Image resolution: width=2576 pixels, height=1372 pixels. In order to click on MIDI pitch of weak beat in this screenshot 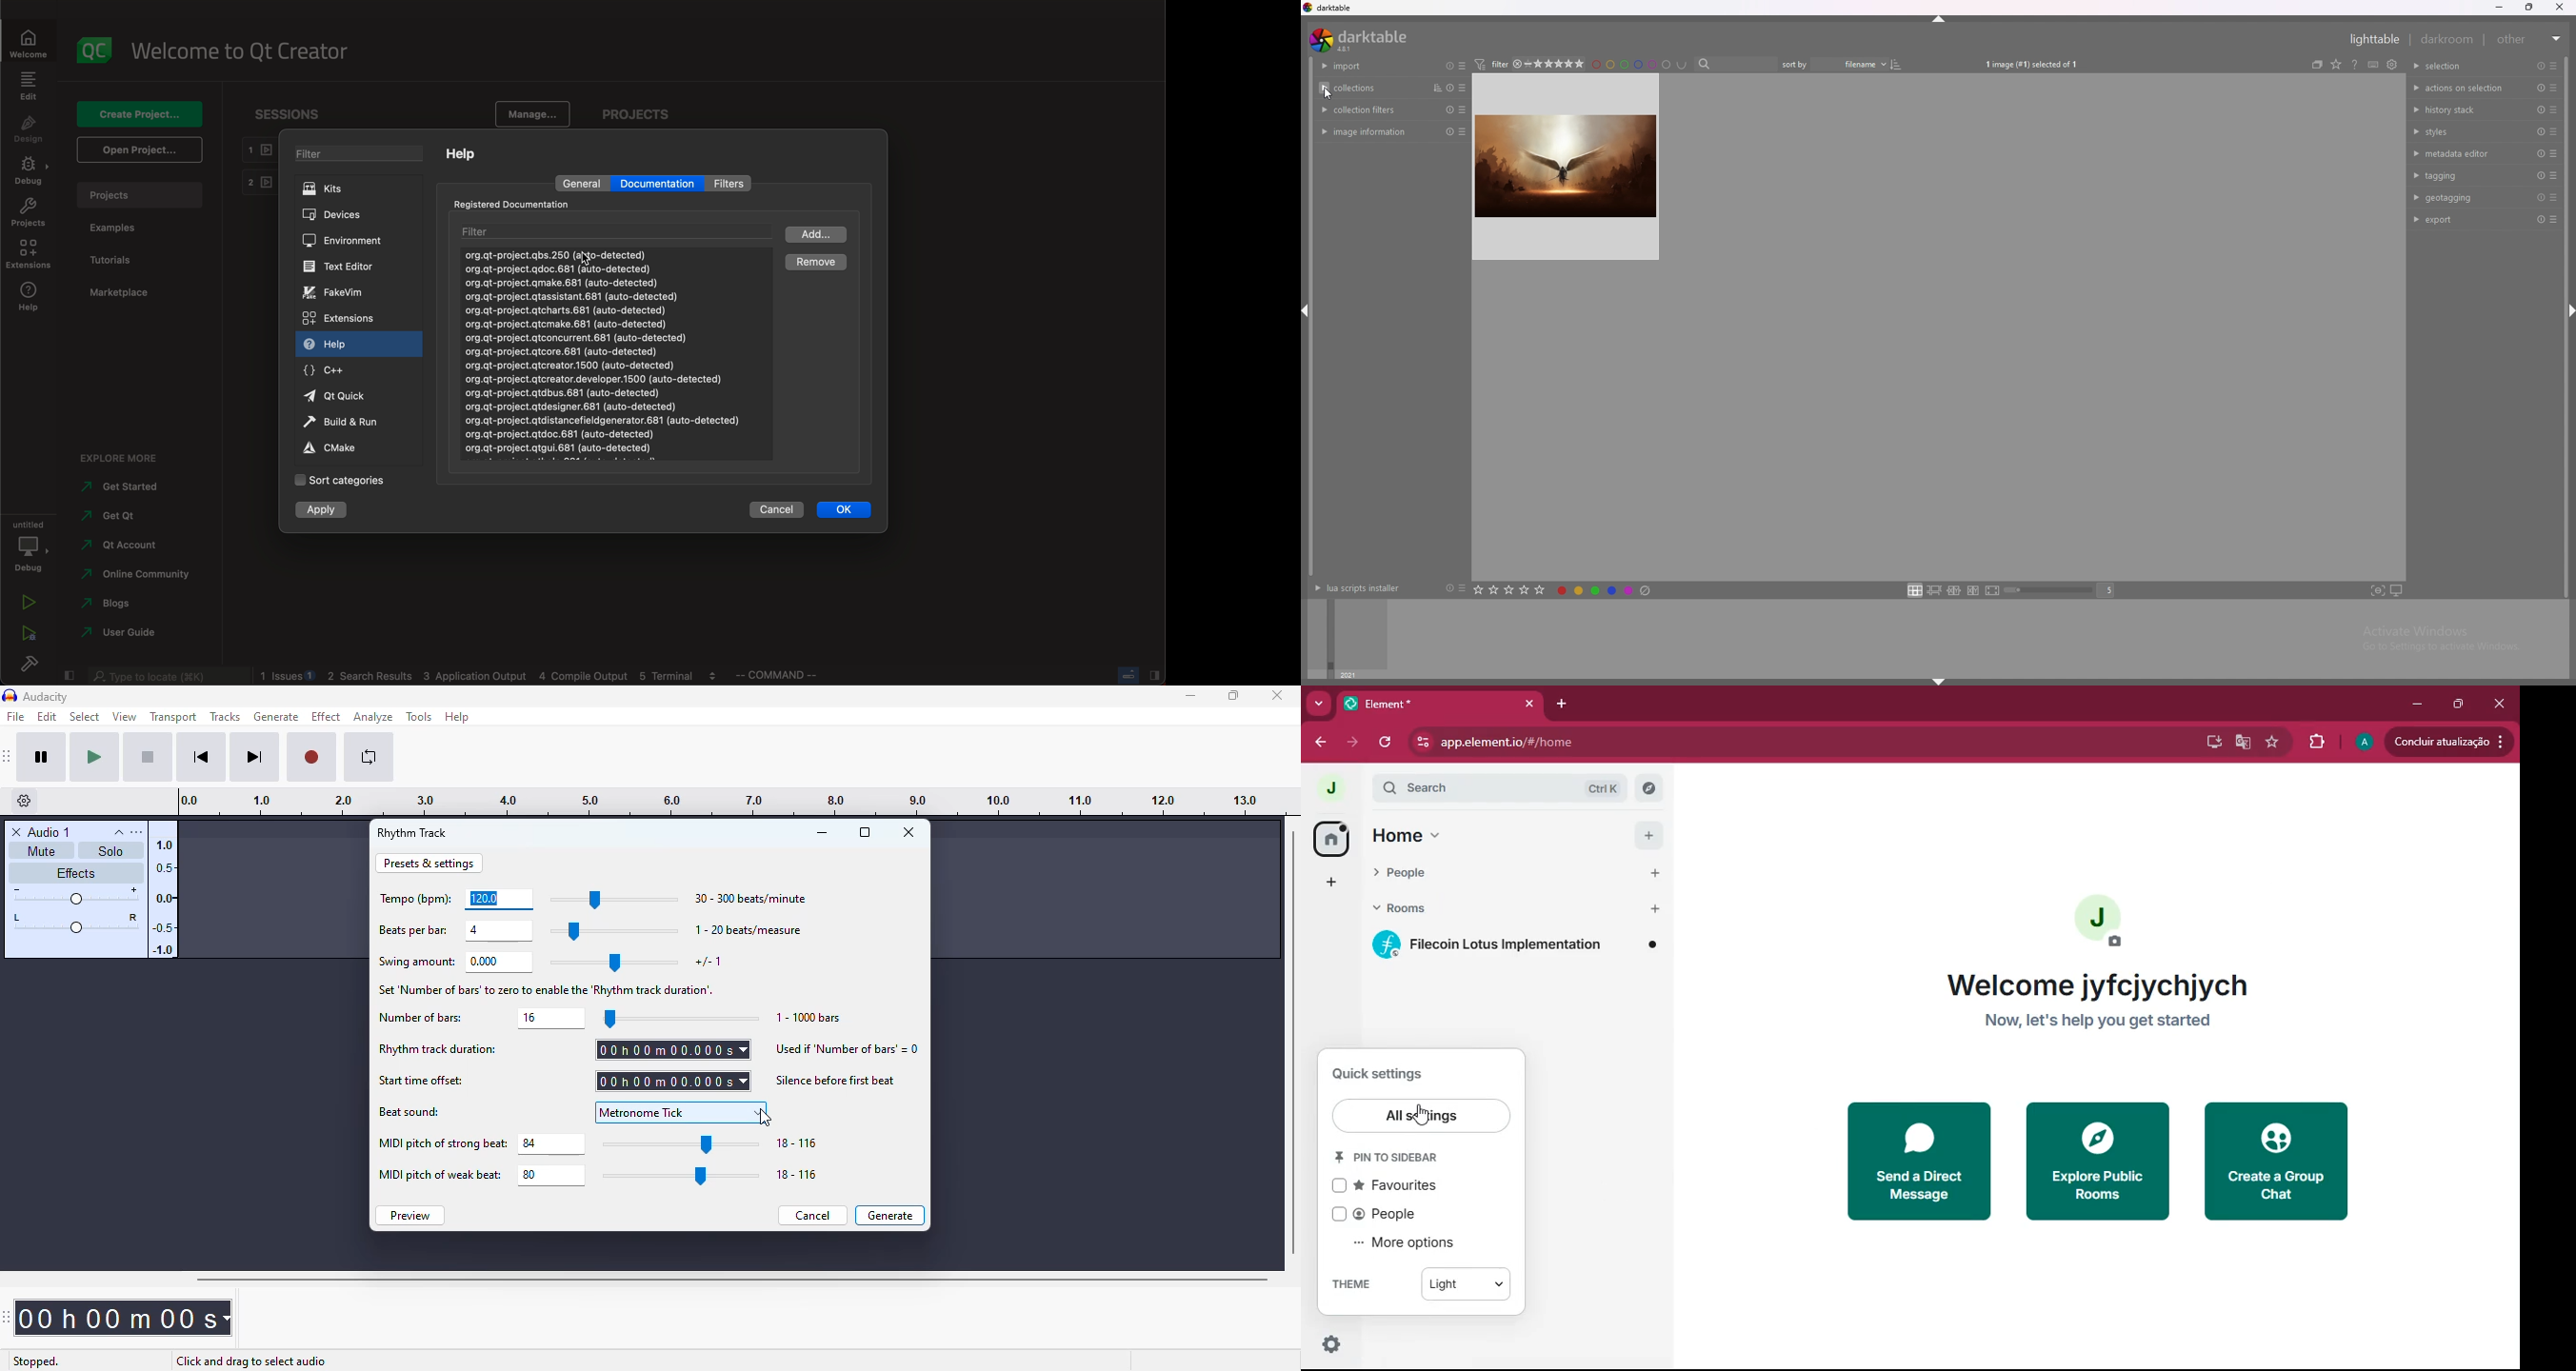, I will do `click(440, 1176)`.